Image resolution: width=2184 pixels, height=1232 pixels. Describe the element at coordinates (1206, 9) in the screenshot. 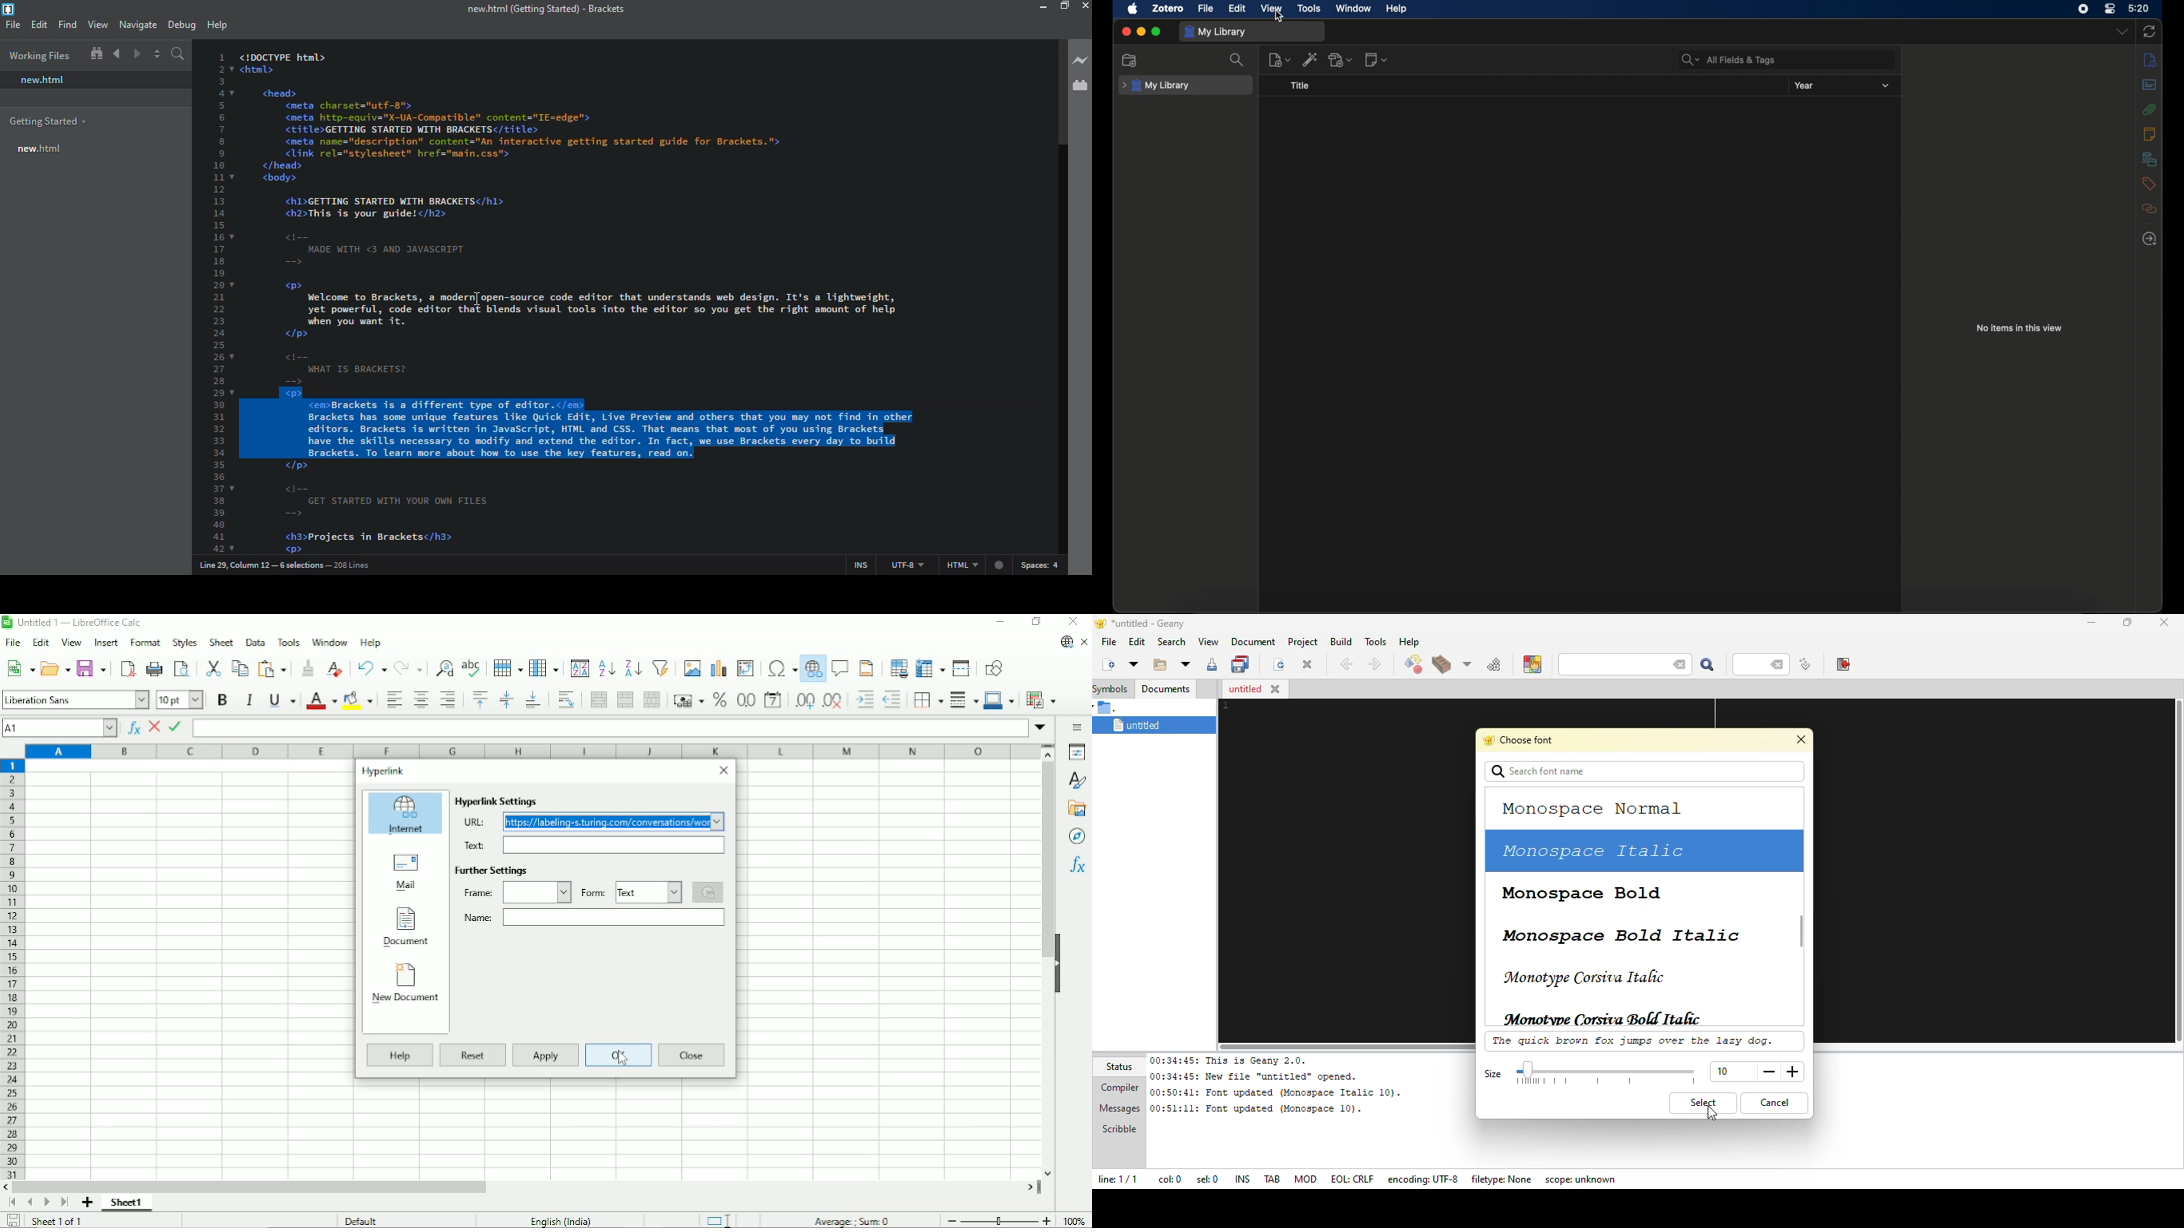

I see `file` at that location.